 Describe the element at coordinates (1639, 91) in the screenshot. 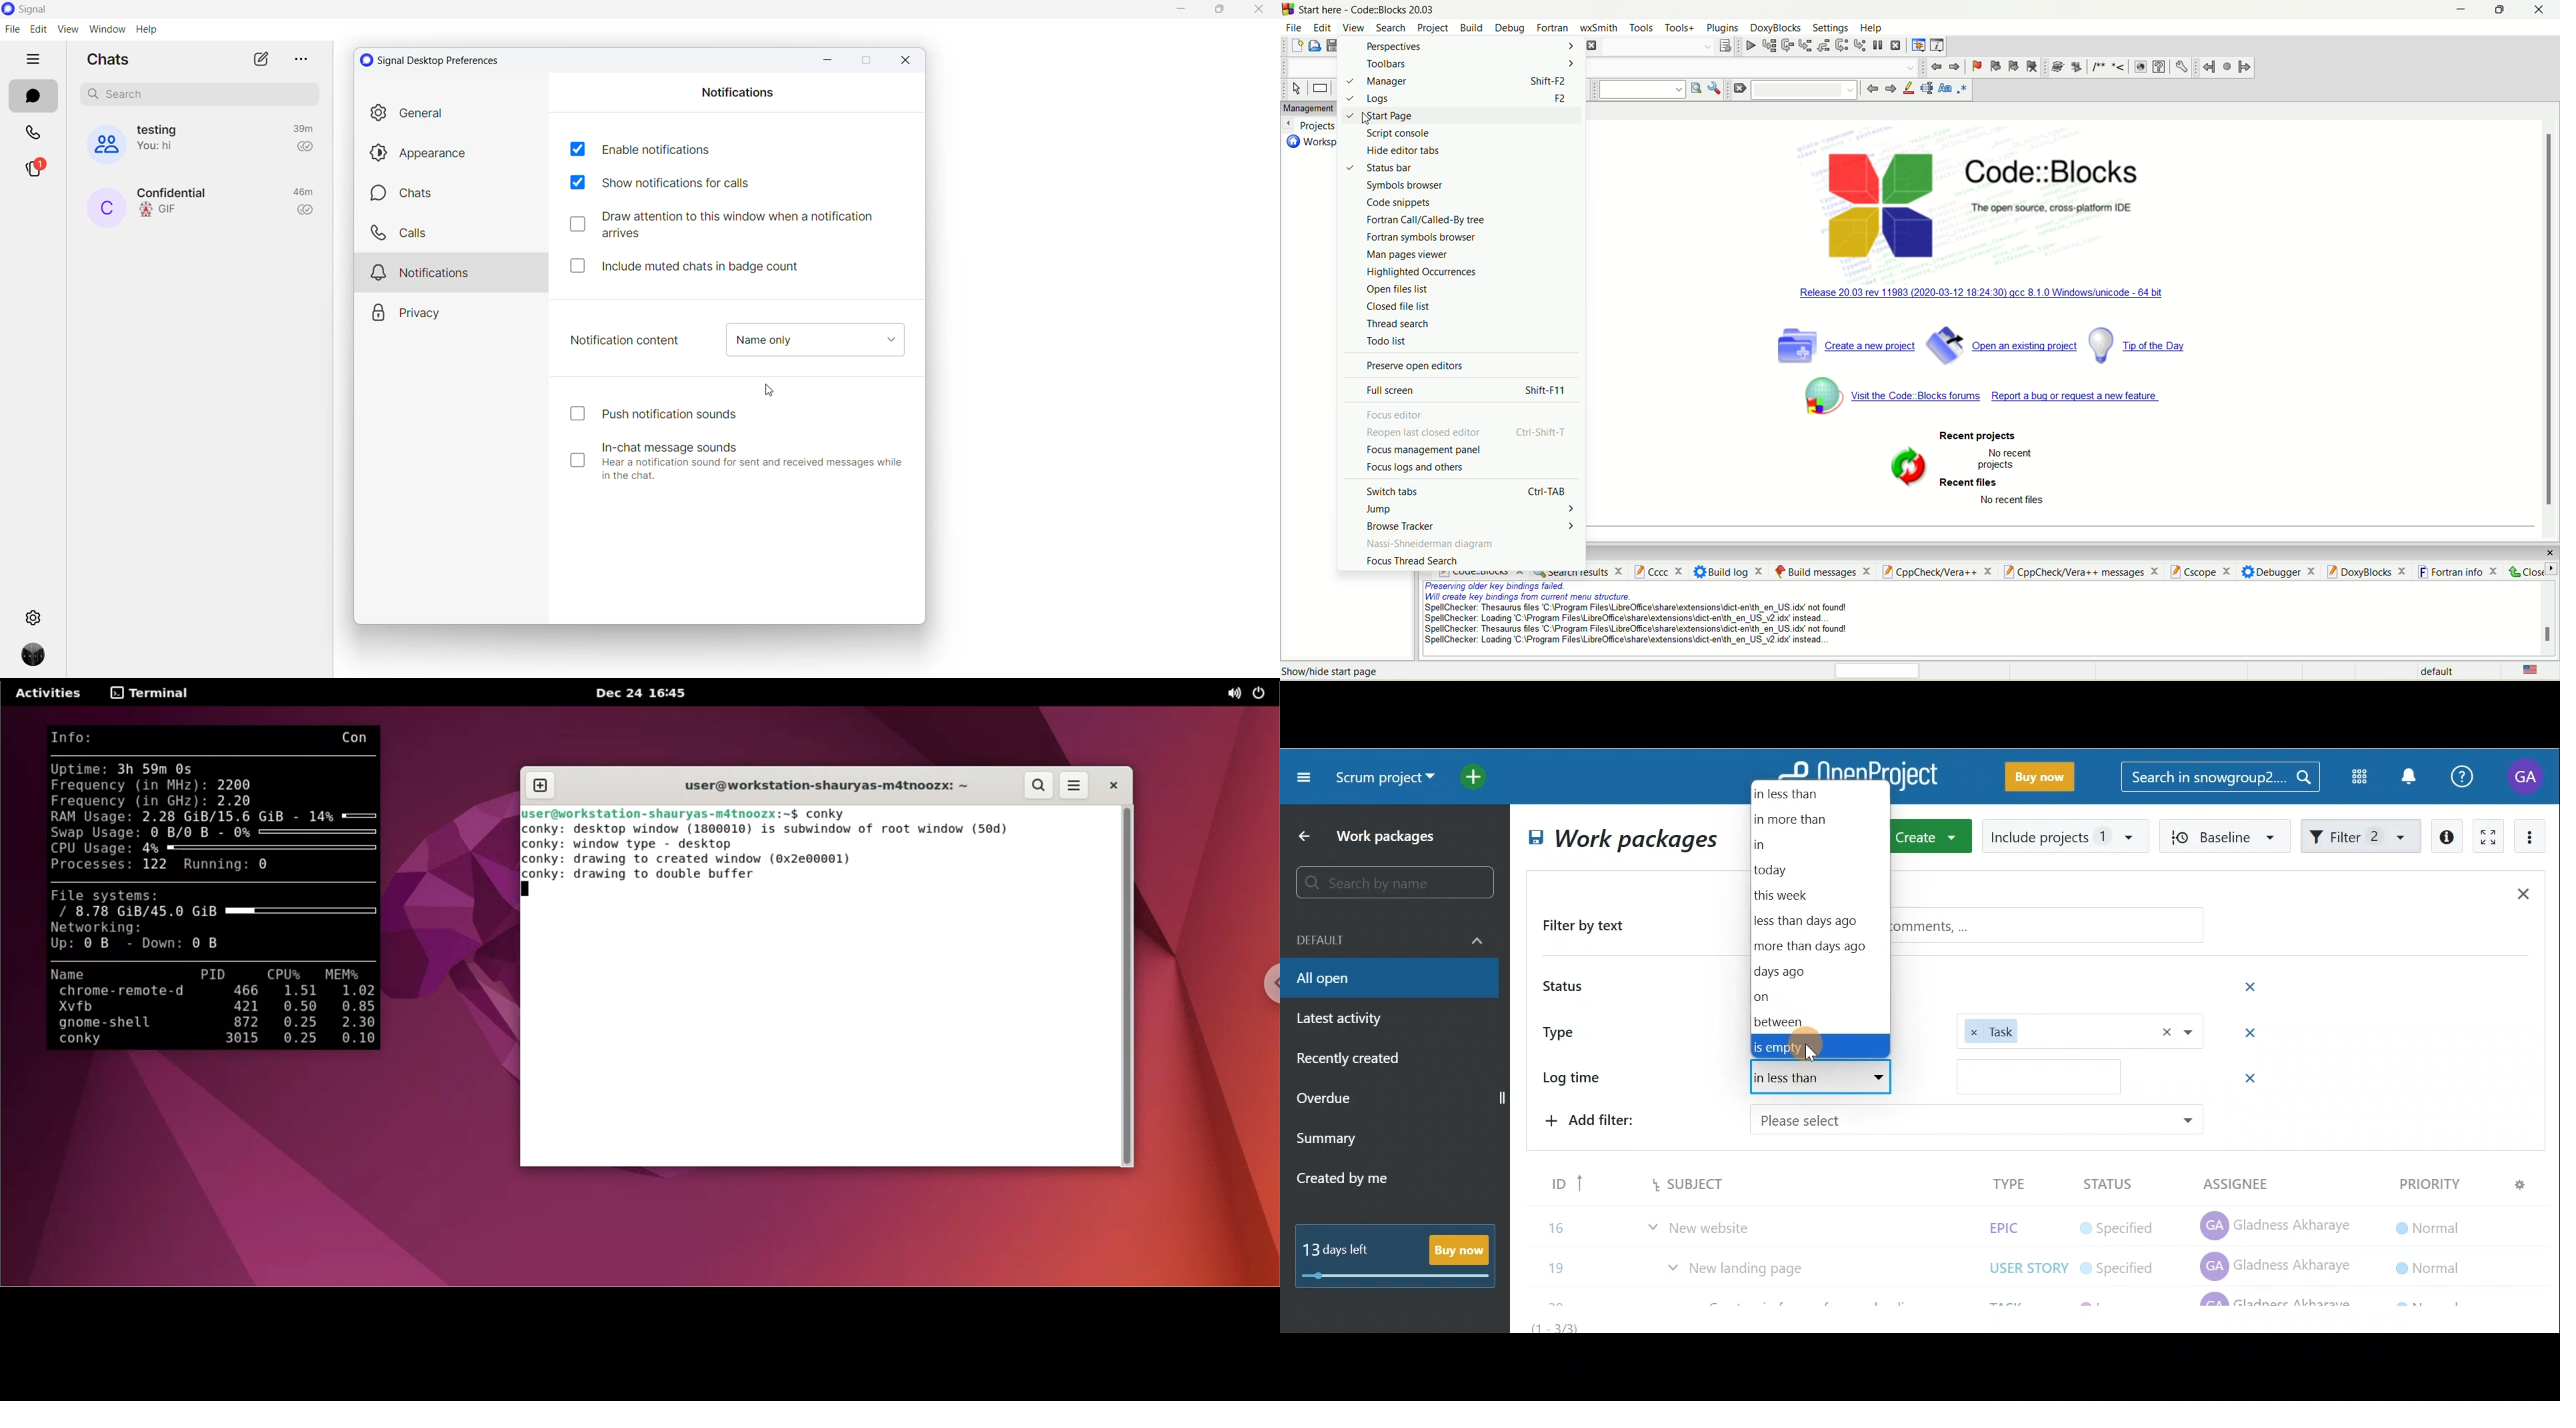

I see `text search` at that location.